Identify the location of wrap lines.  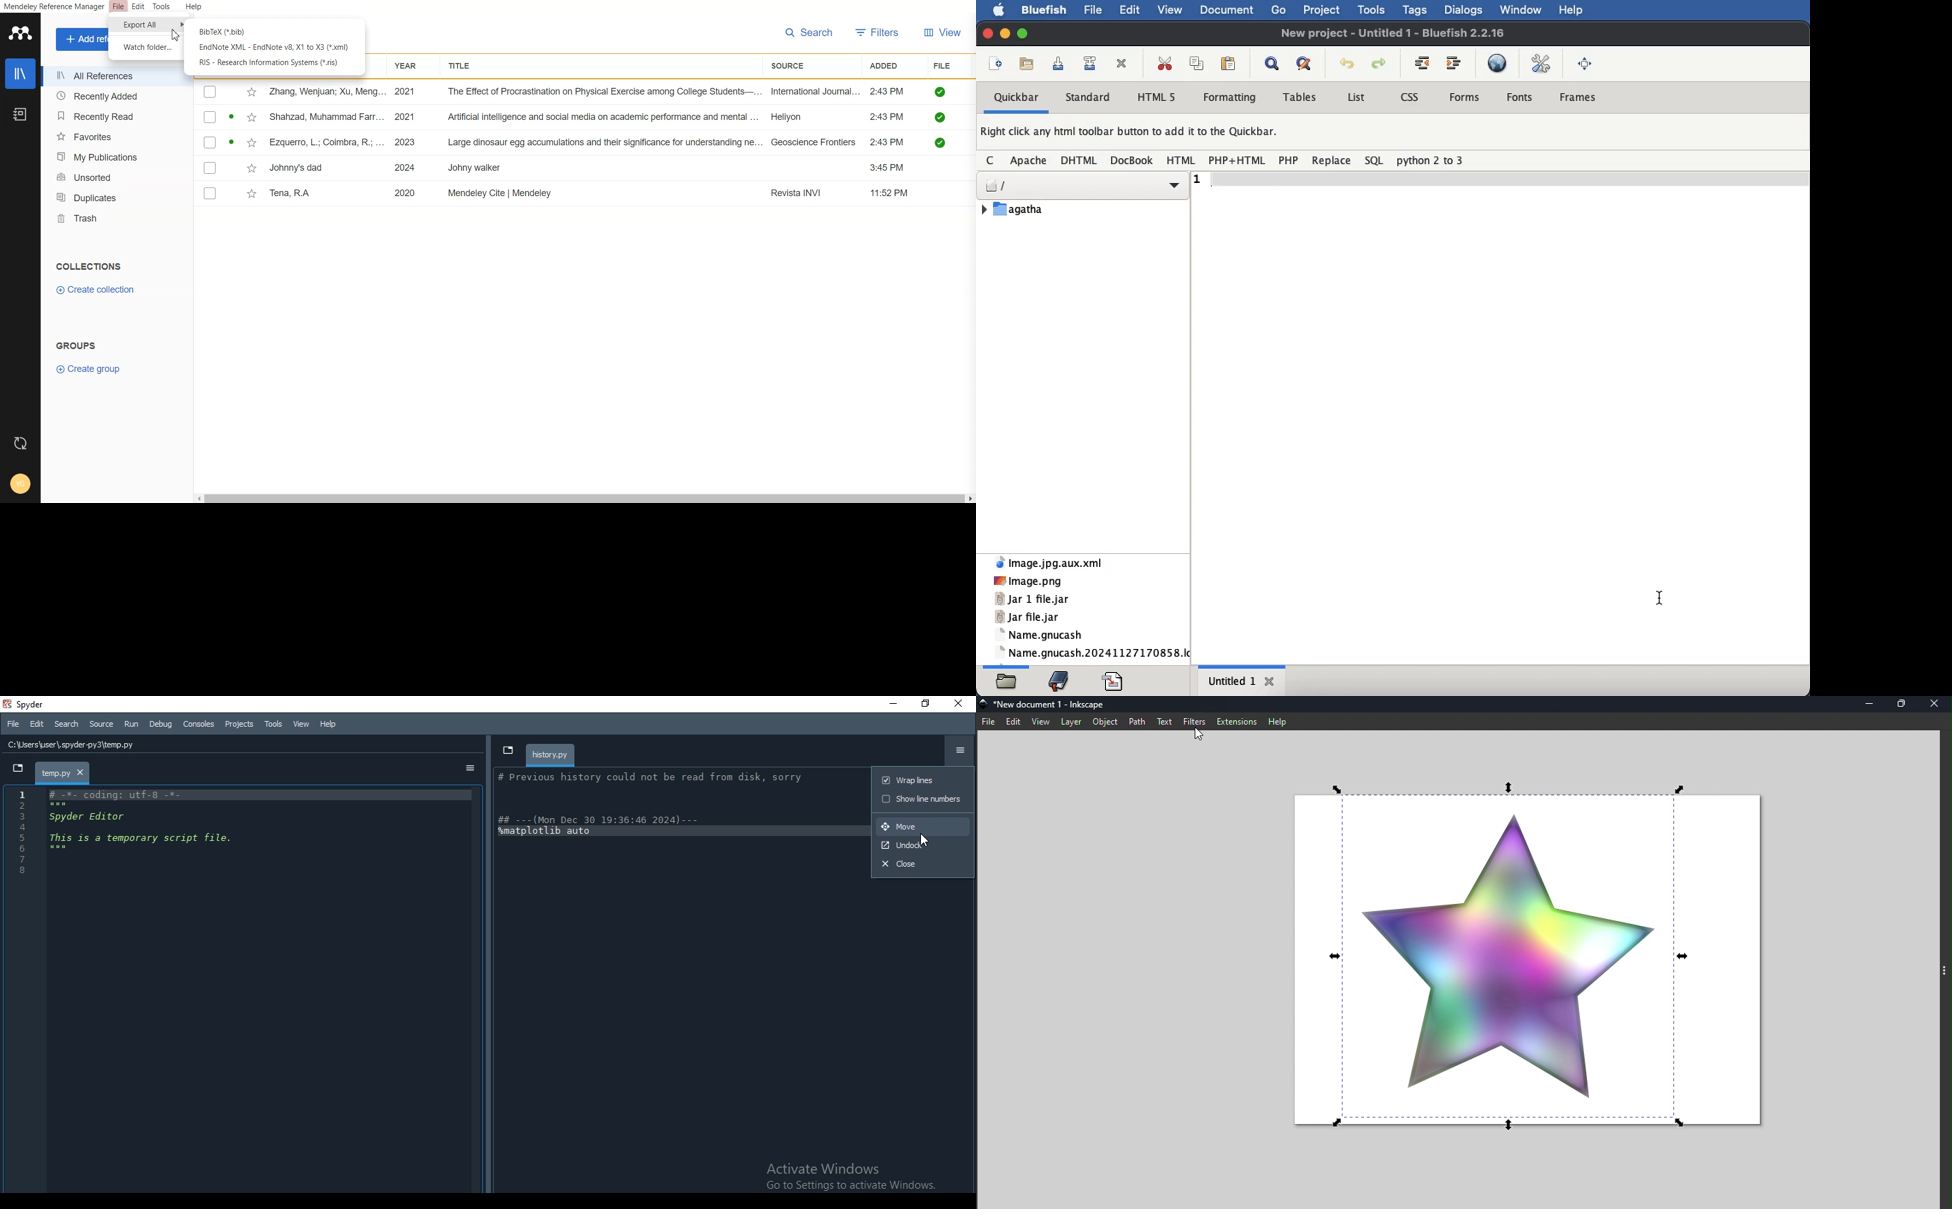
(918, 778).